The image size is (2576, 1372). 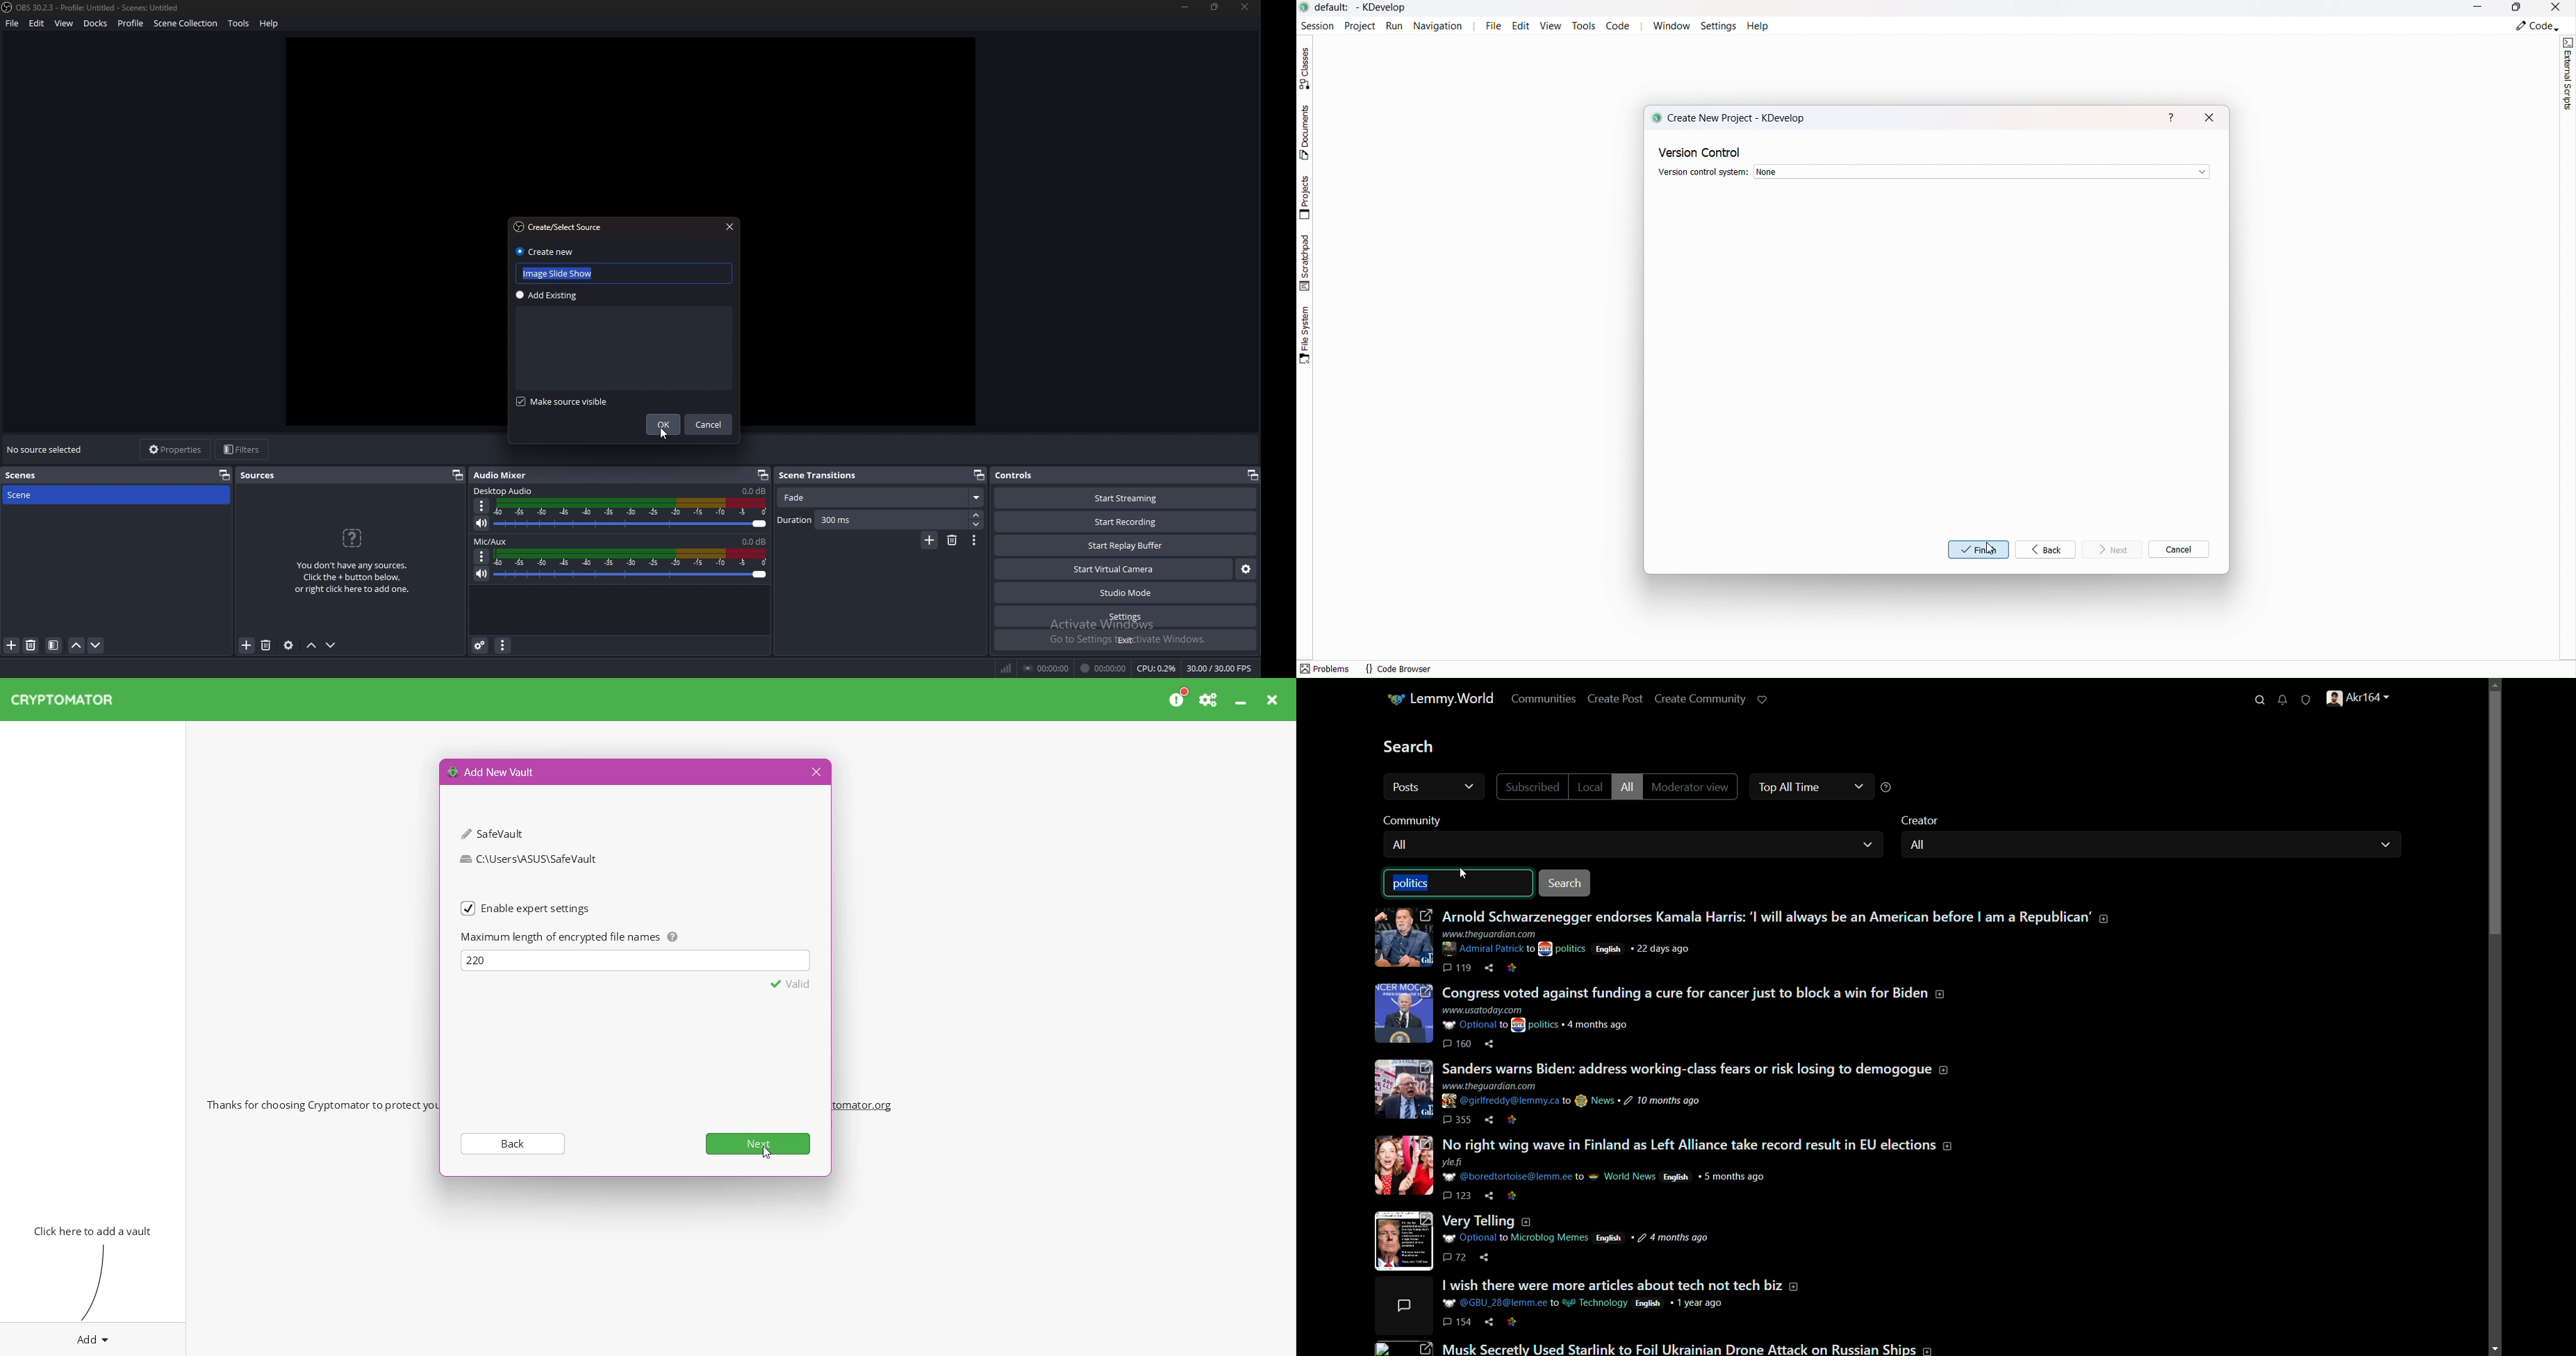 What do you see at coordinates (1702, 698) in the screenshot?
I see `Create Community` at bounding box center [1702, 698].